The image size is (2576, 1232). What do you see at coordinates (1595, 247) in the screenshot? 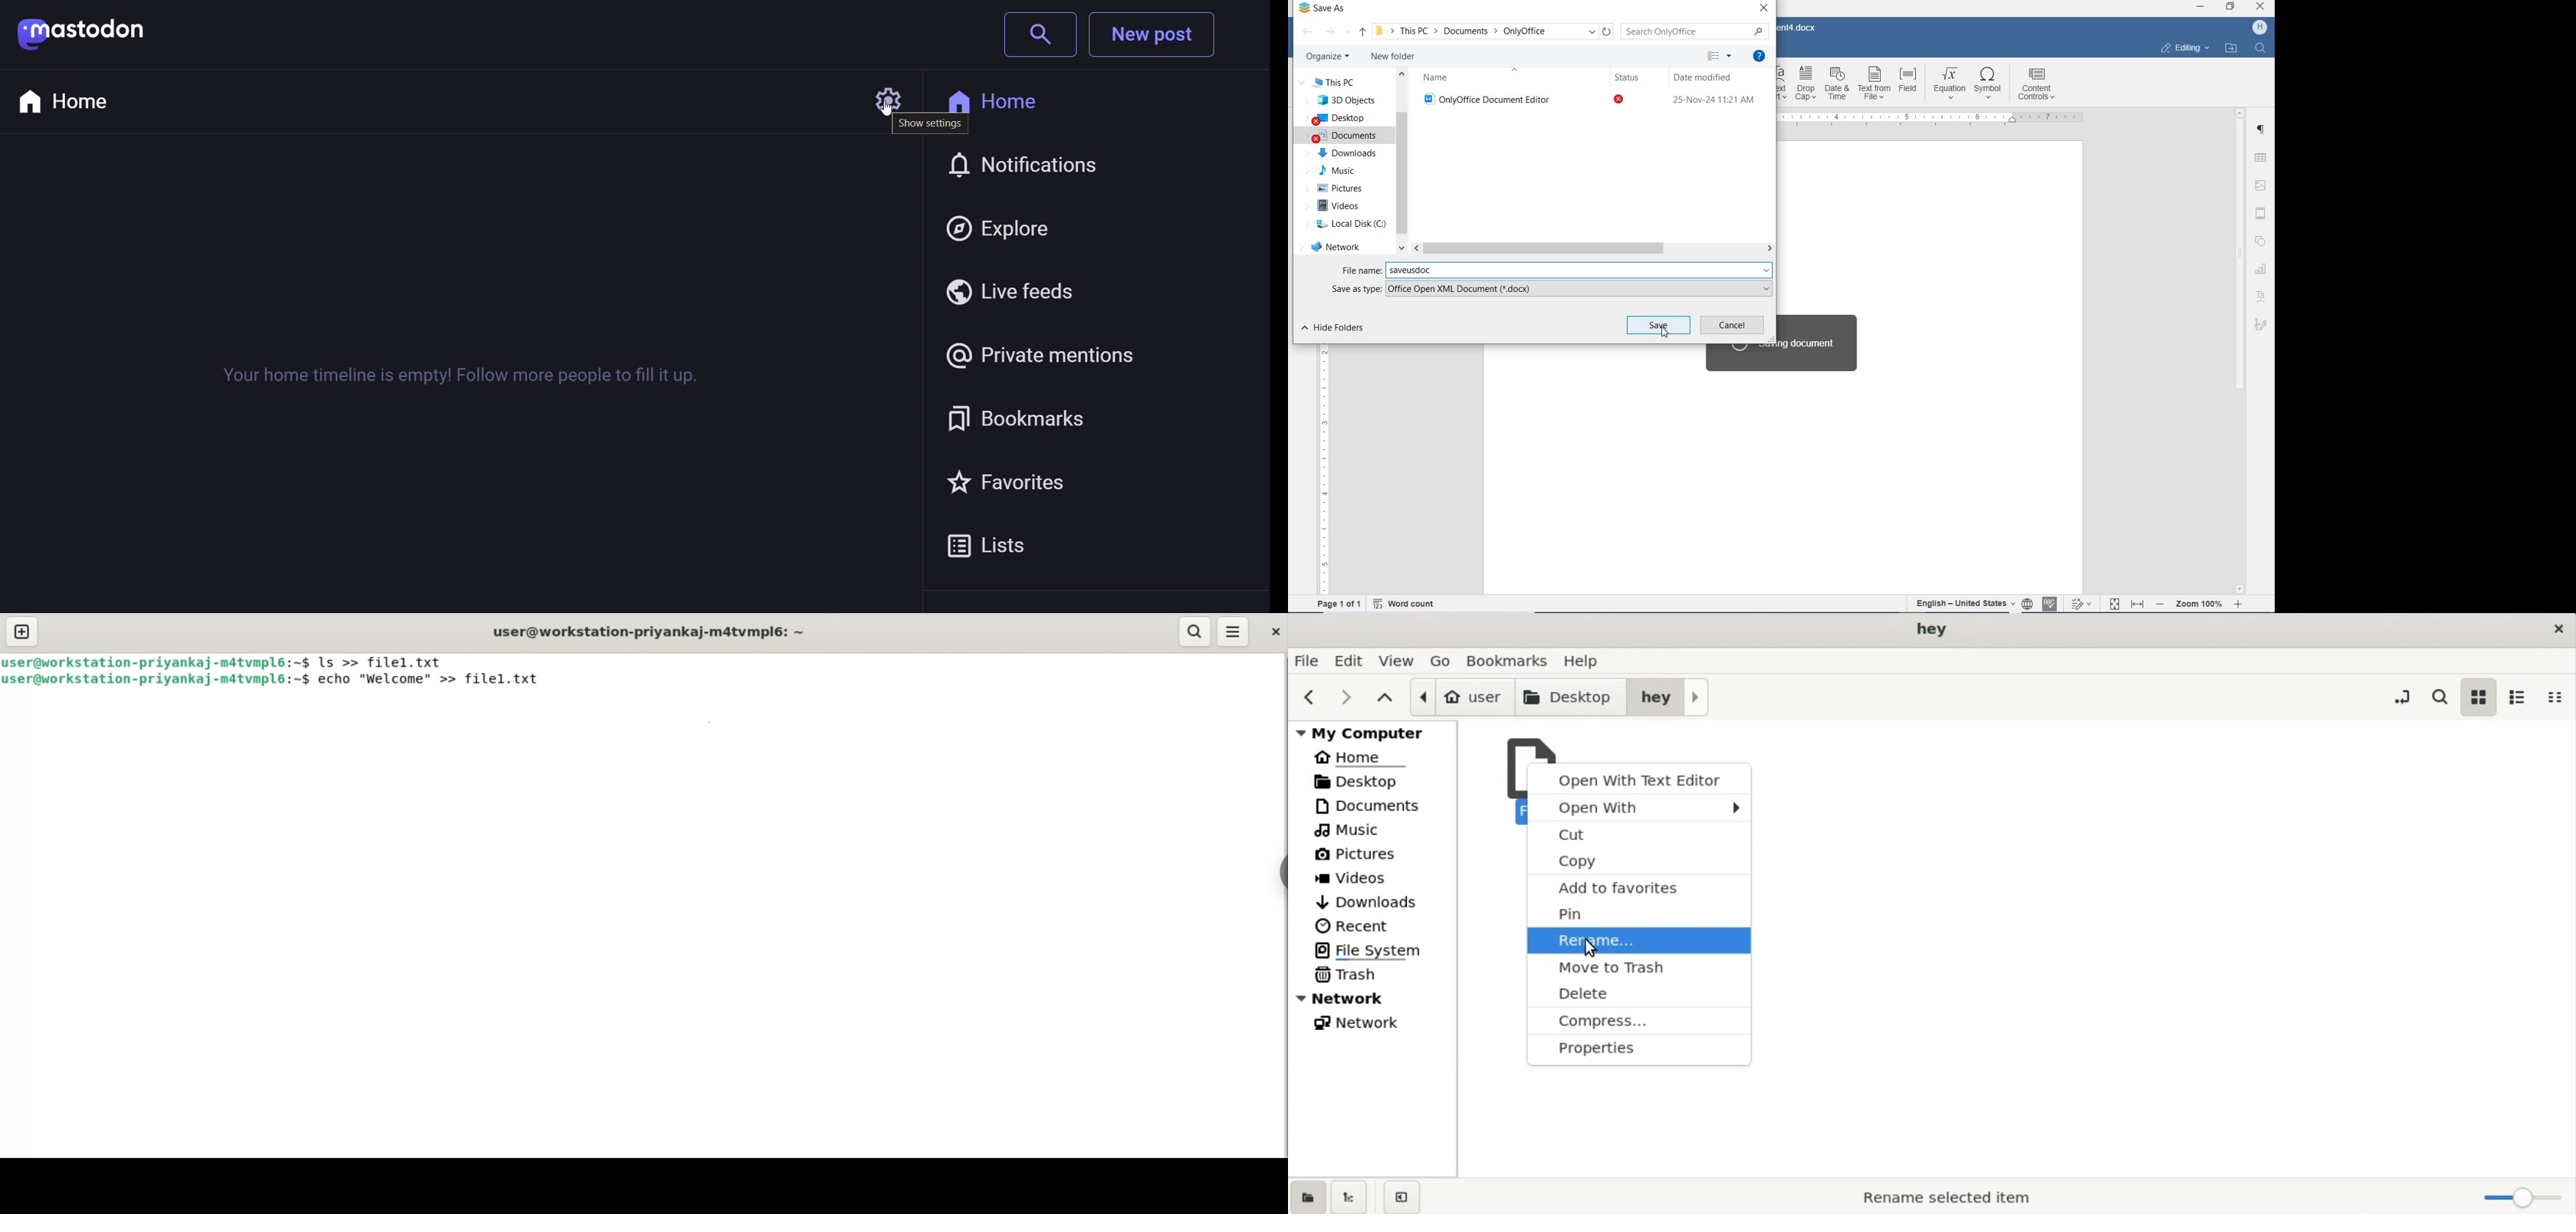
I see `scrollbar` at bounding box center [1595, 247].